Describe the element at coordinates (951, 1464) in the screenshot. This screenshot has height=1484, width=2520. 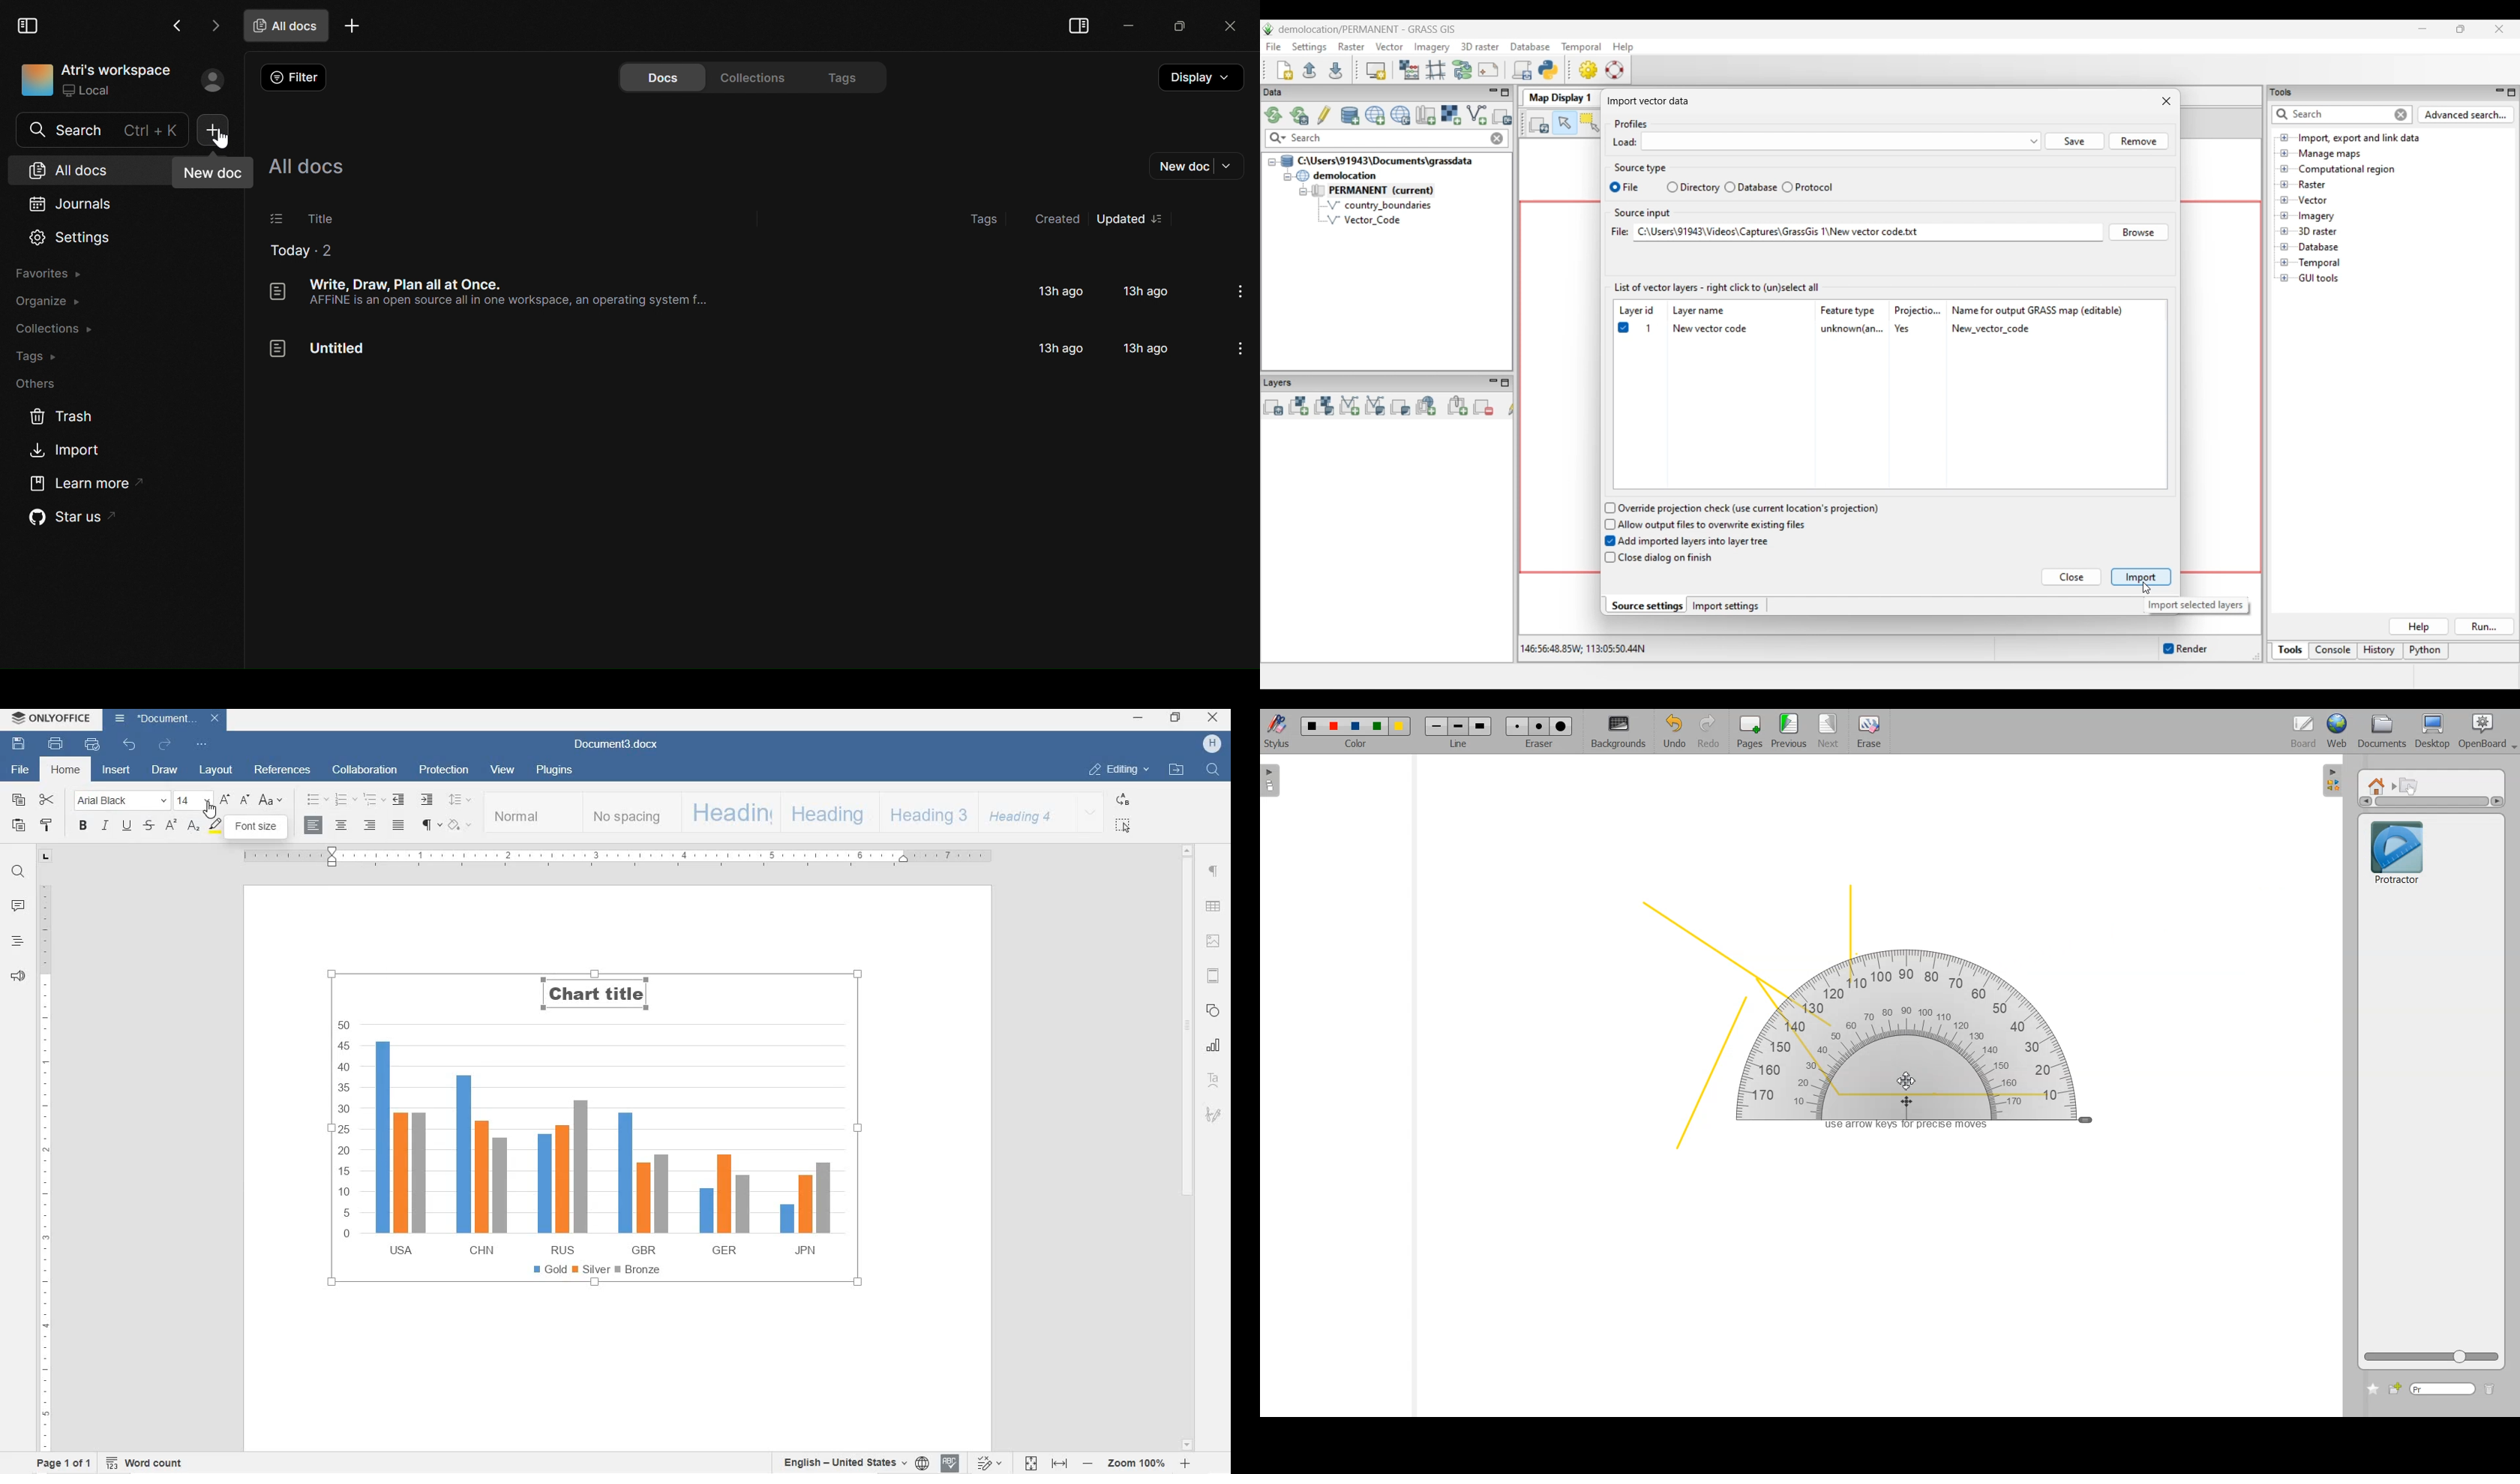
I see `SPELL CHECKING` at that location.